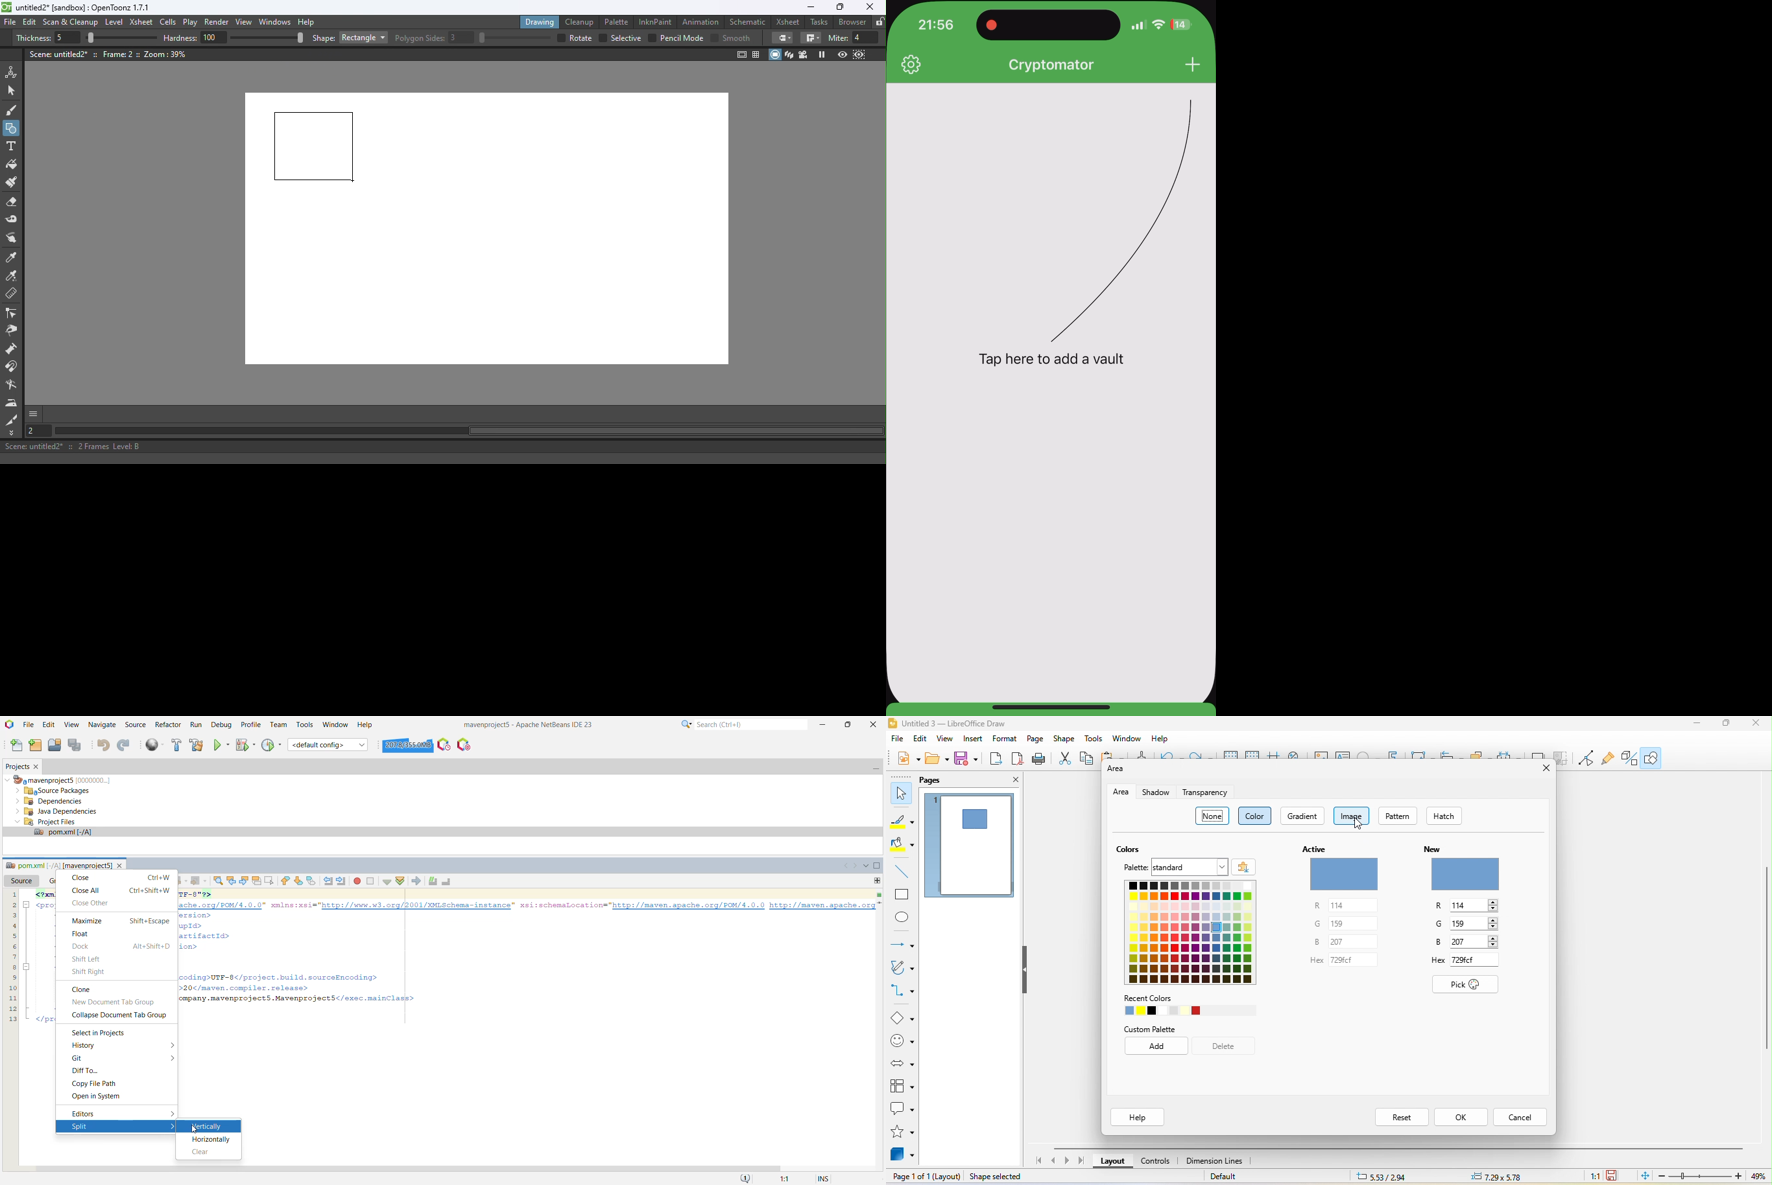  Describe the element at coordinates (902, 895) in the screenshot. I see `rectangle` at that location.